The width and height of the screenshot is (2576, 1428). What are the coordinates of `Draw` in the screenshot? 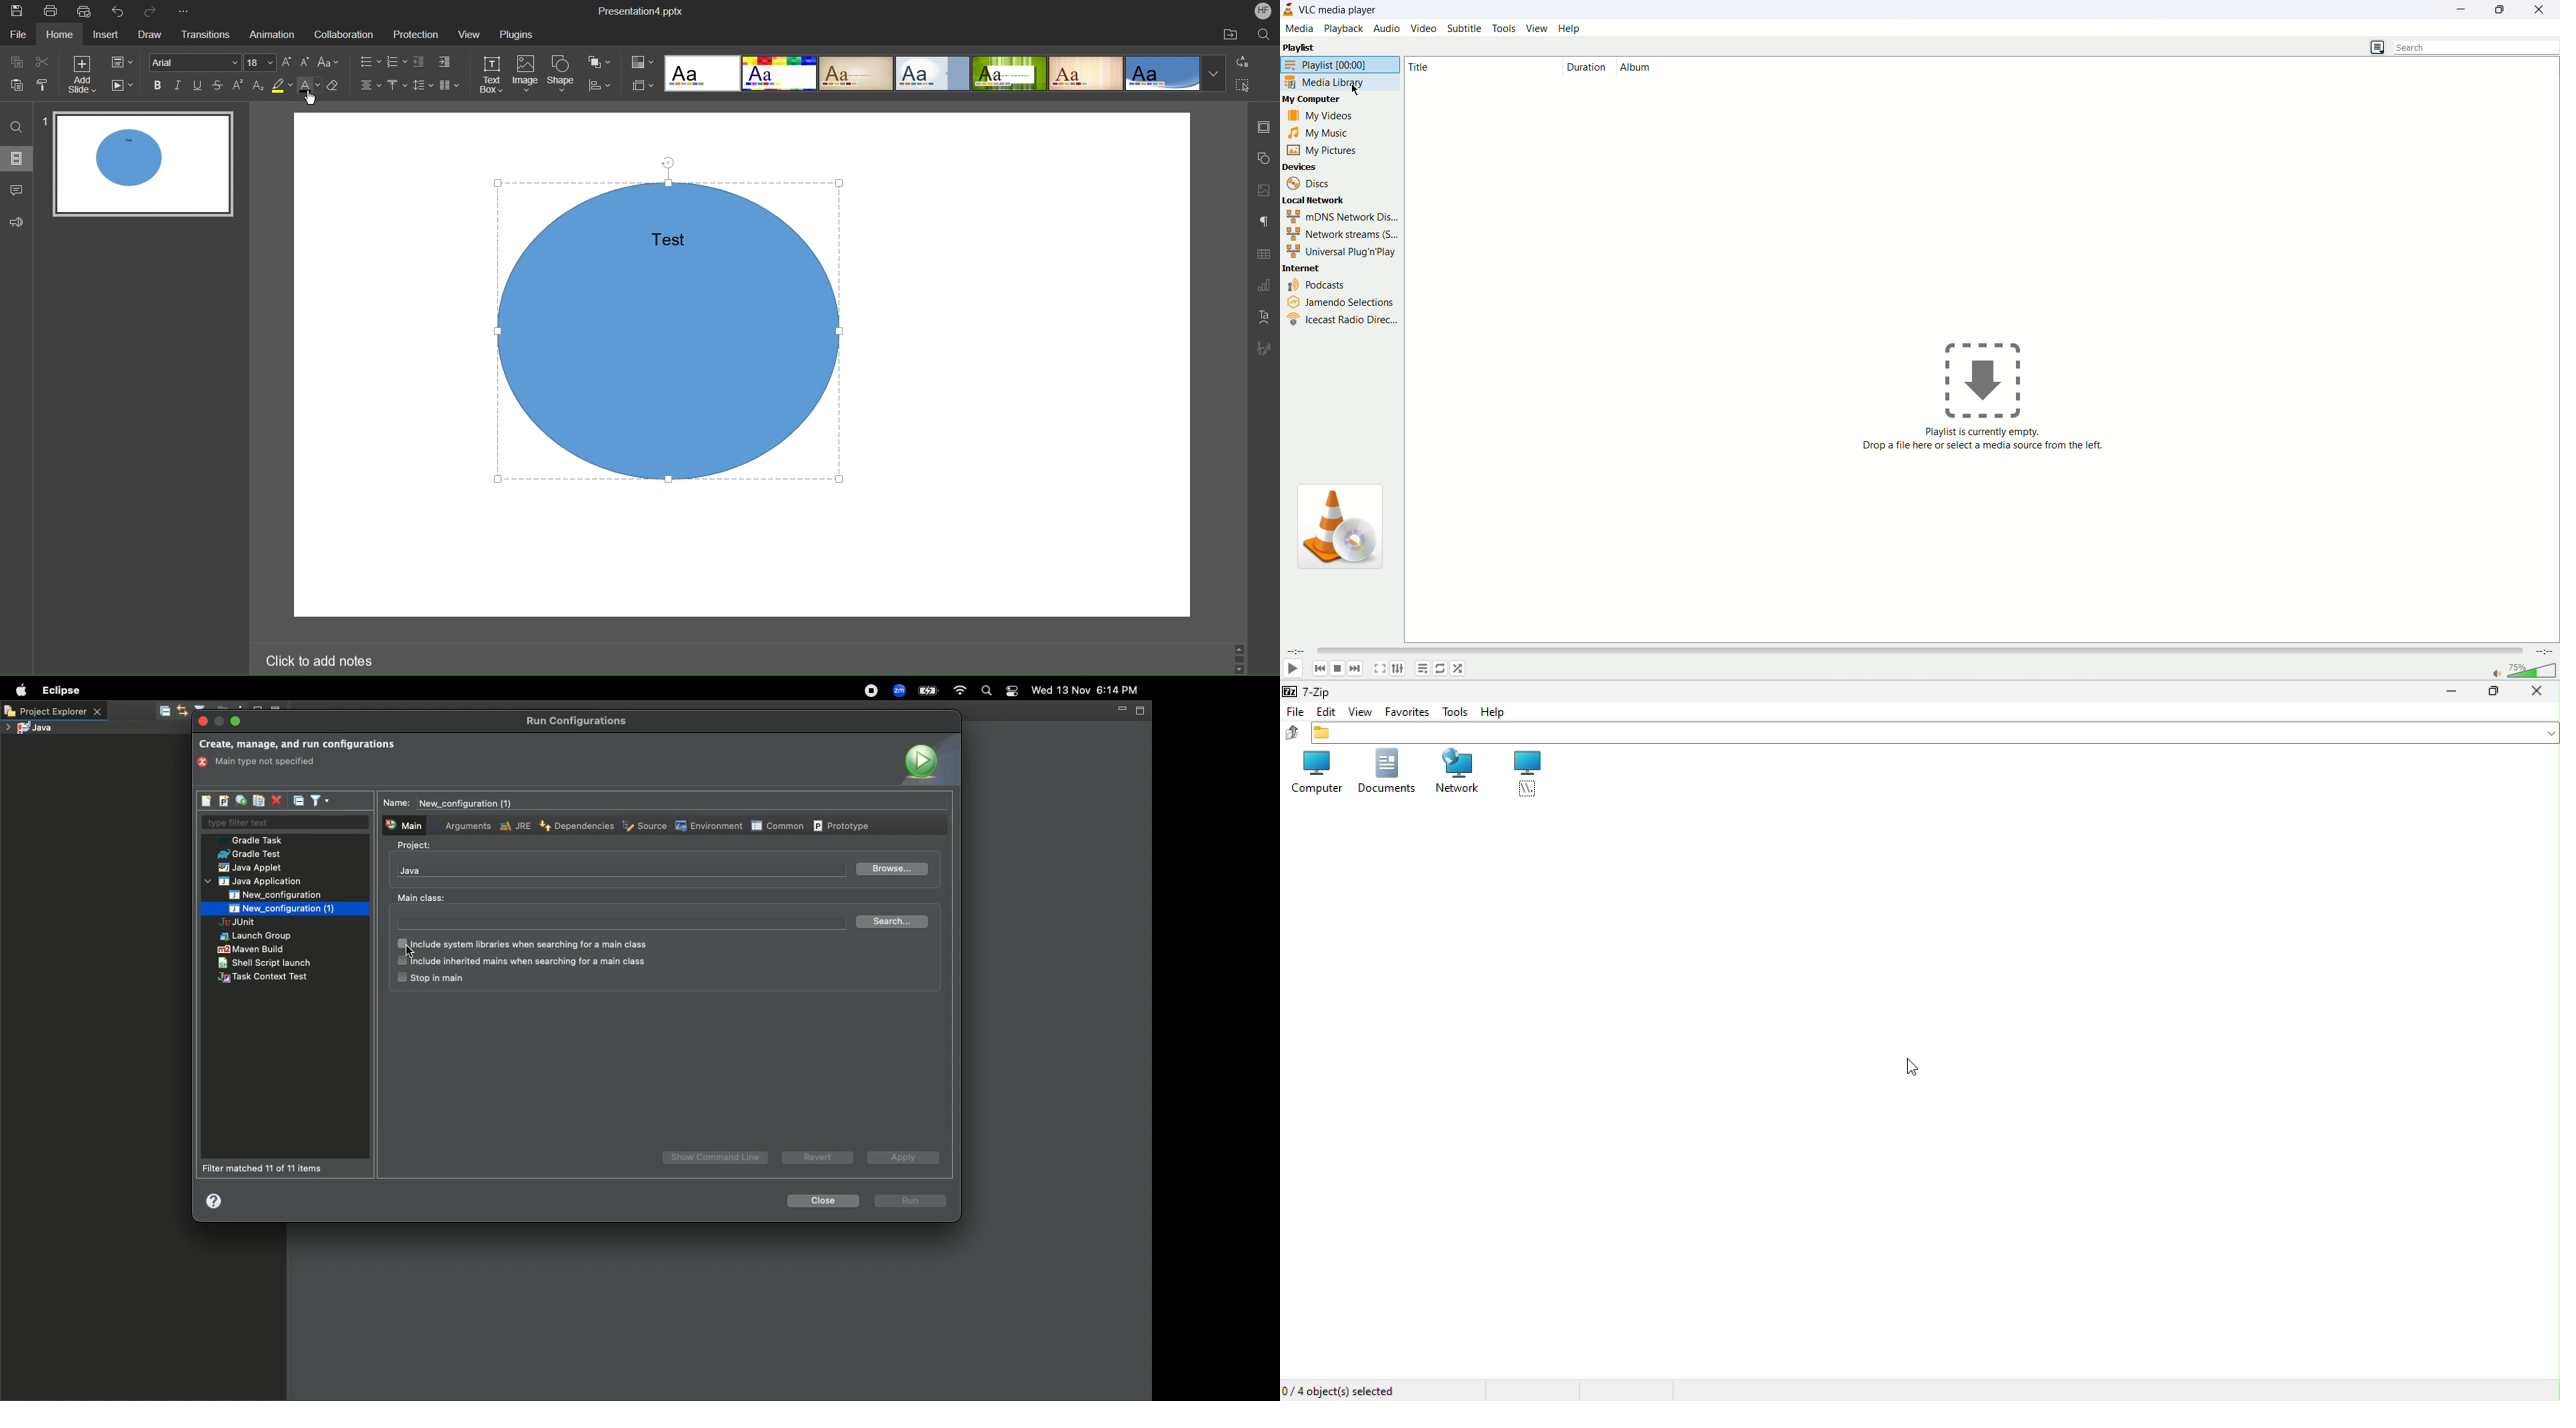 It's located at (152, 34).